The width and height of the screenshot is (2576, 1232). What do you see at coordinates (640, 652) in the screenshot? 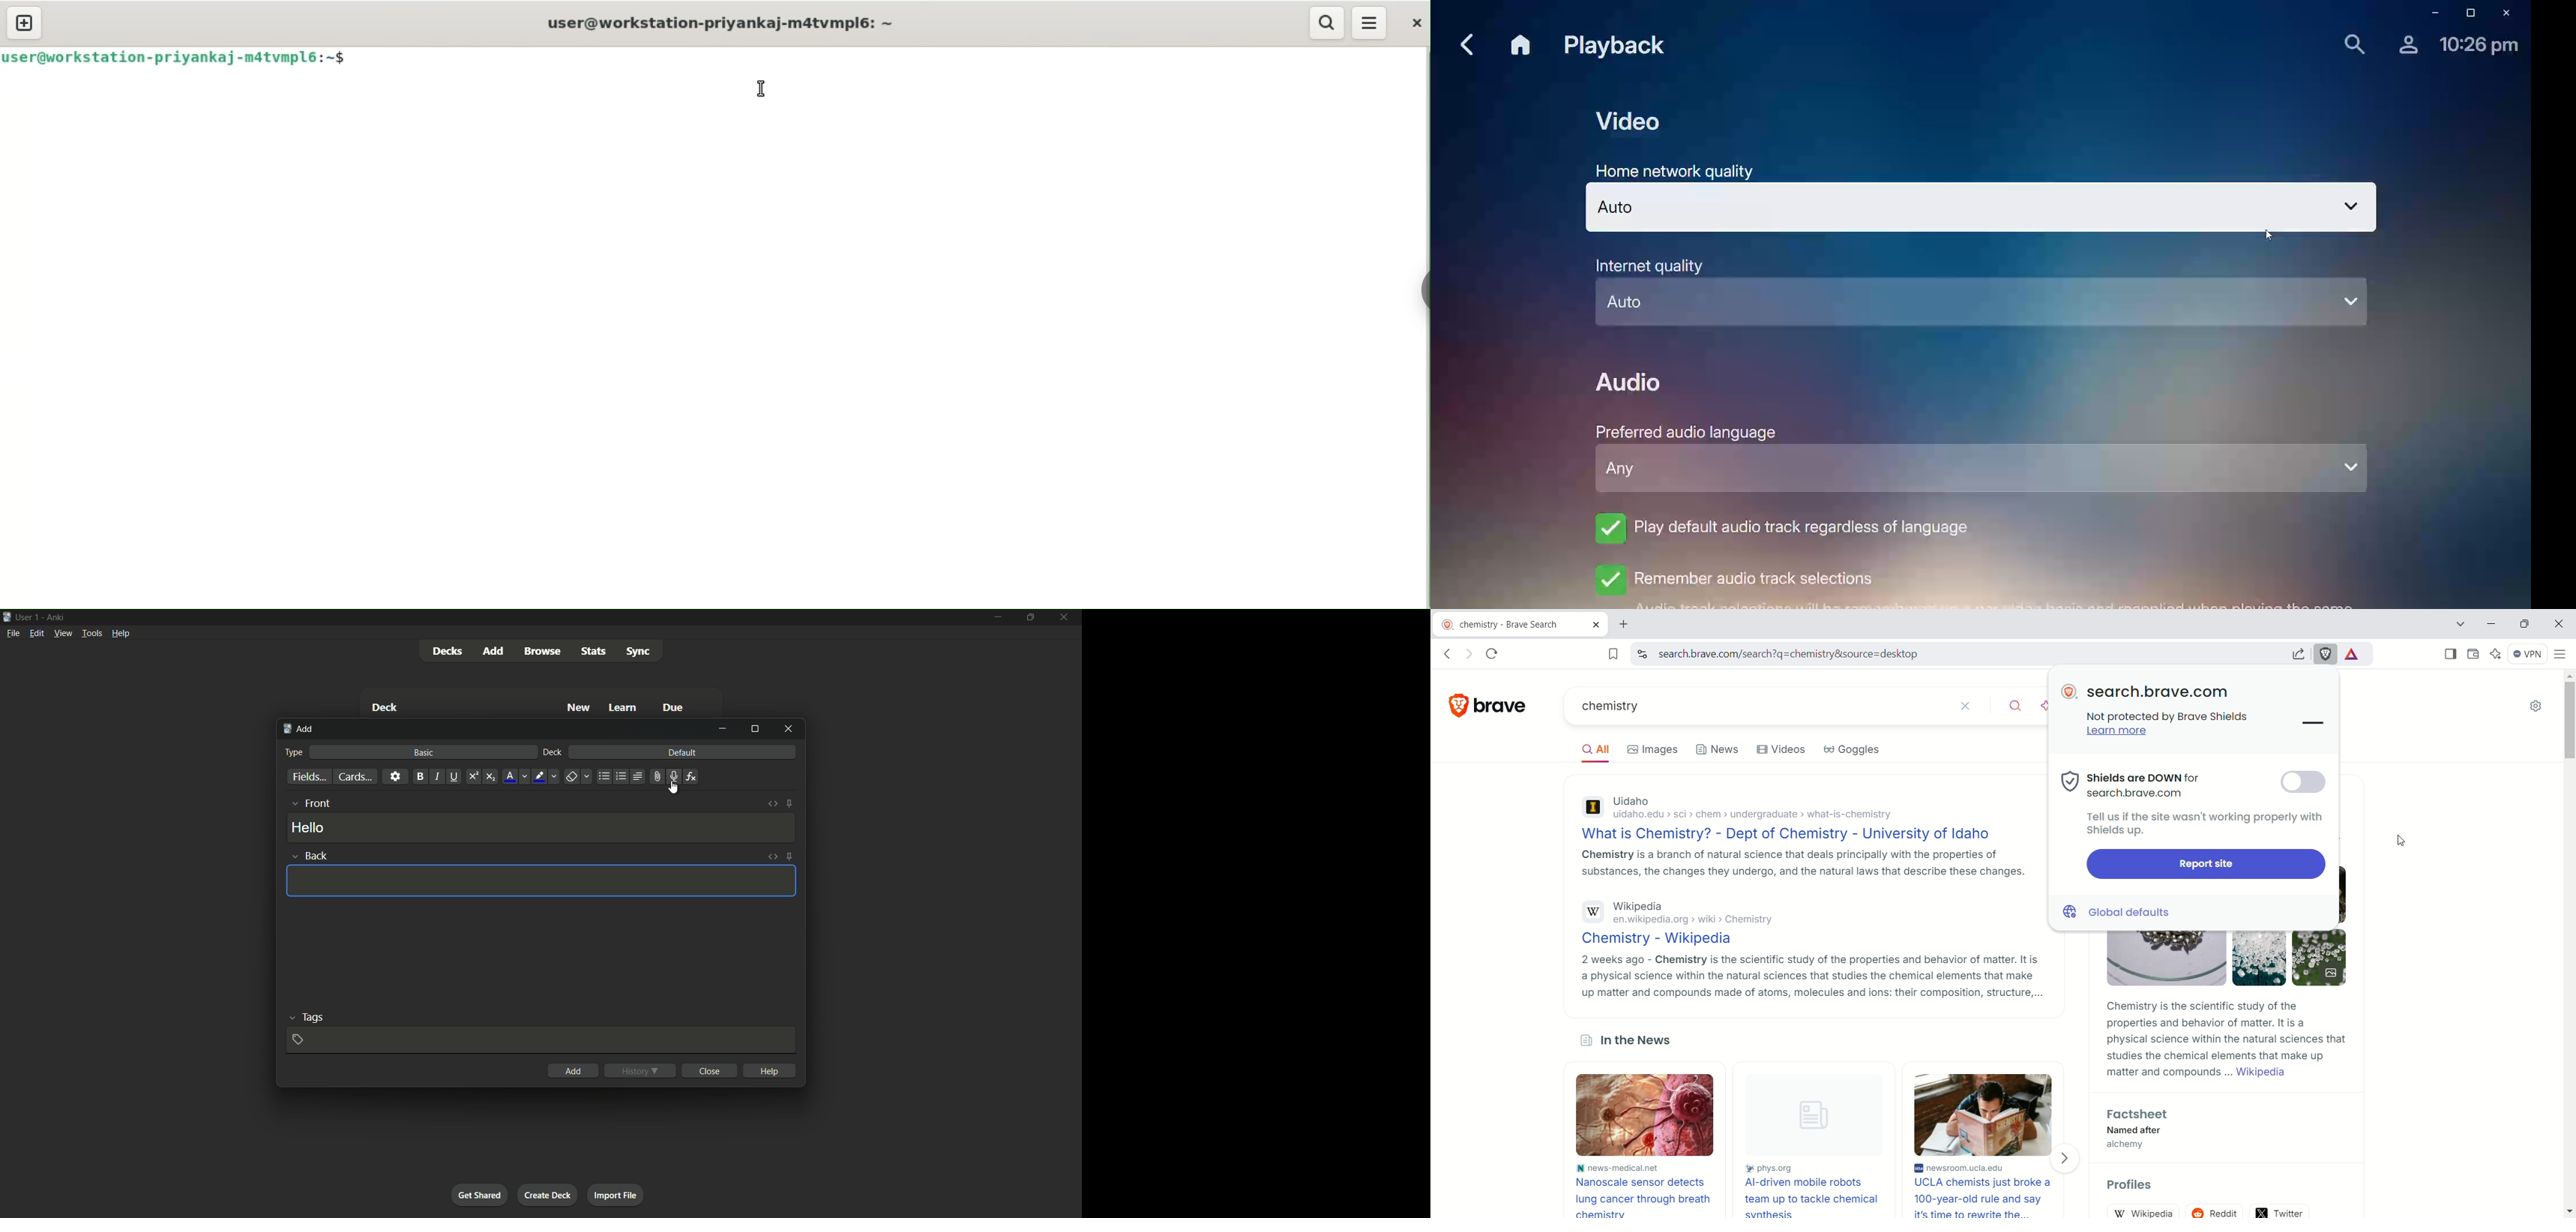
I see `sync` at bounding box center [640, 652].